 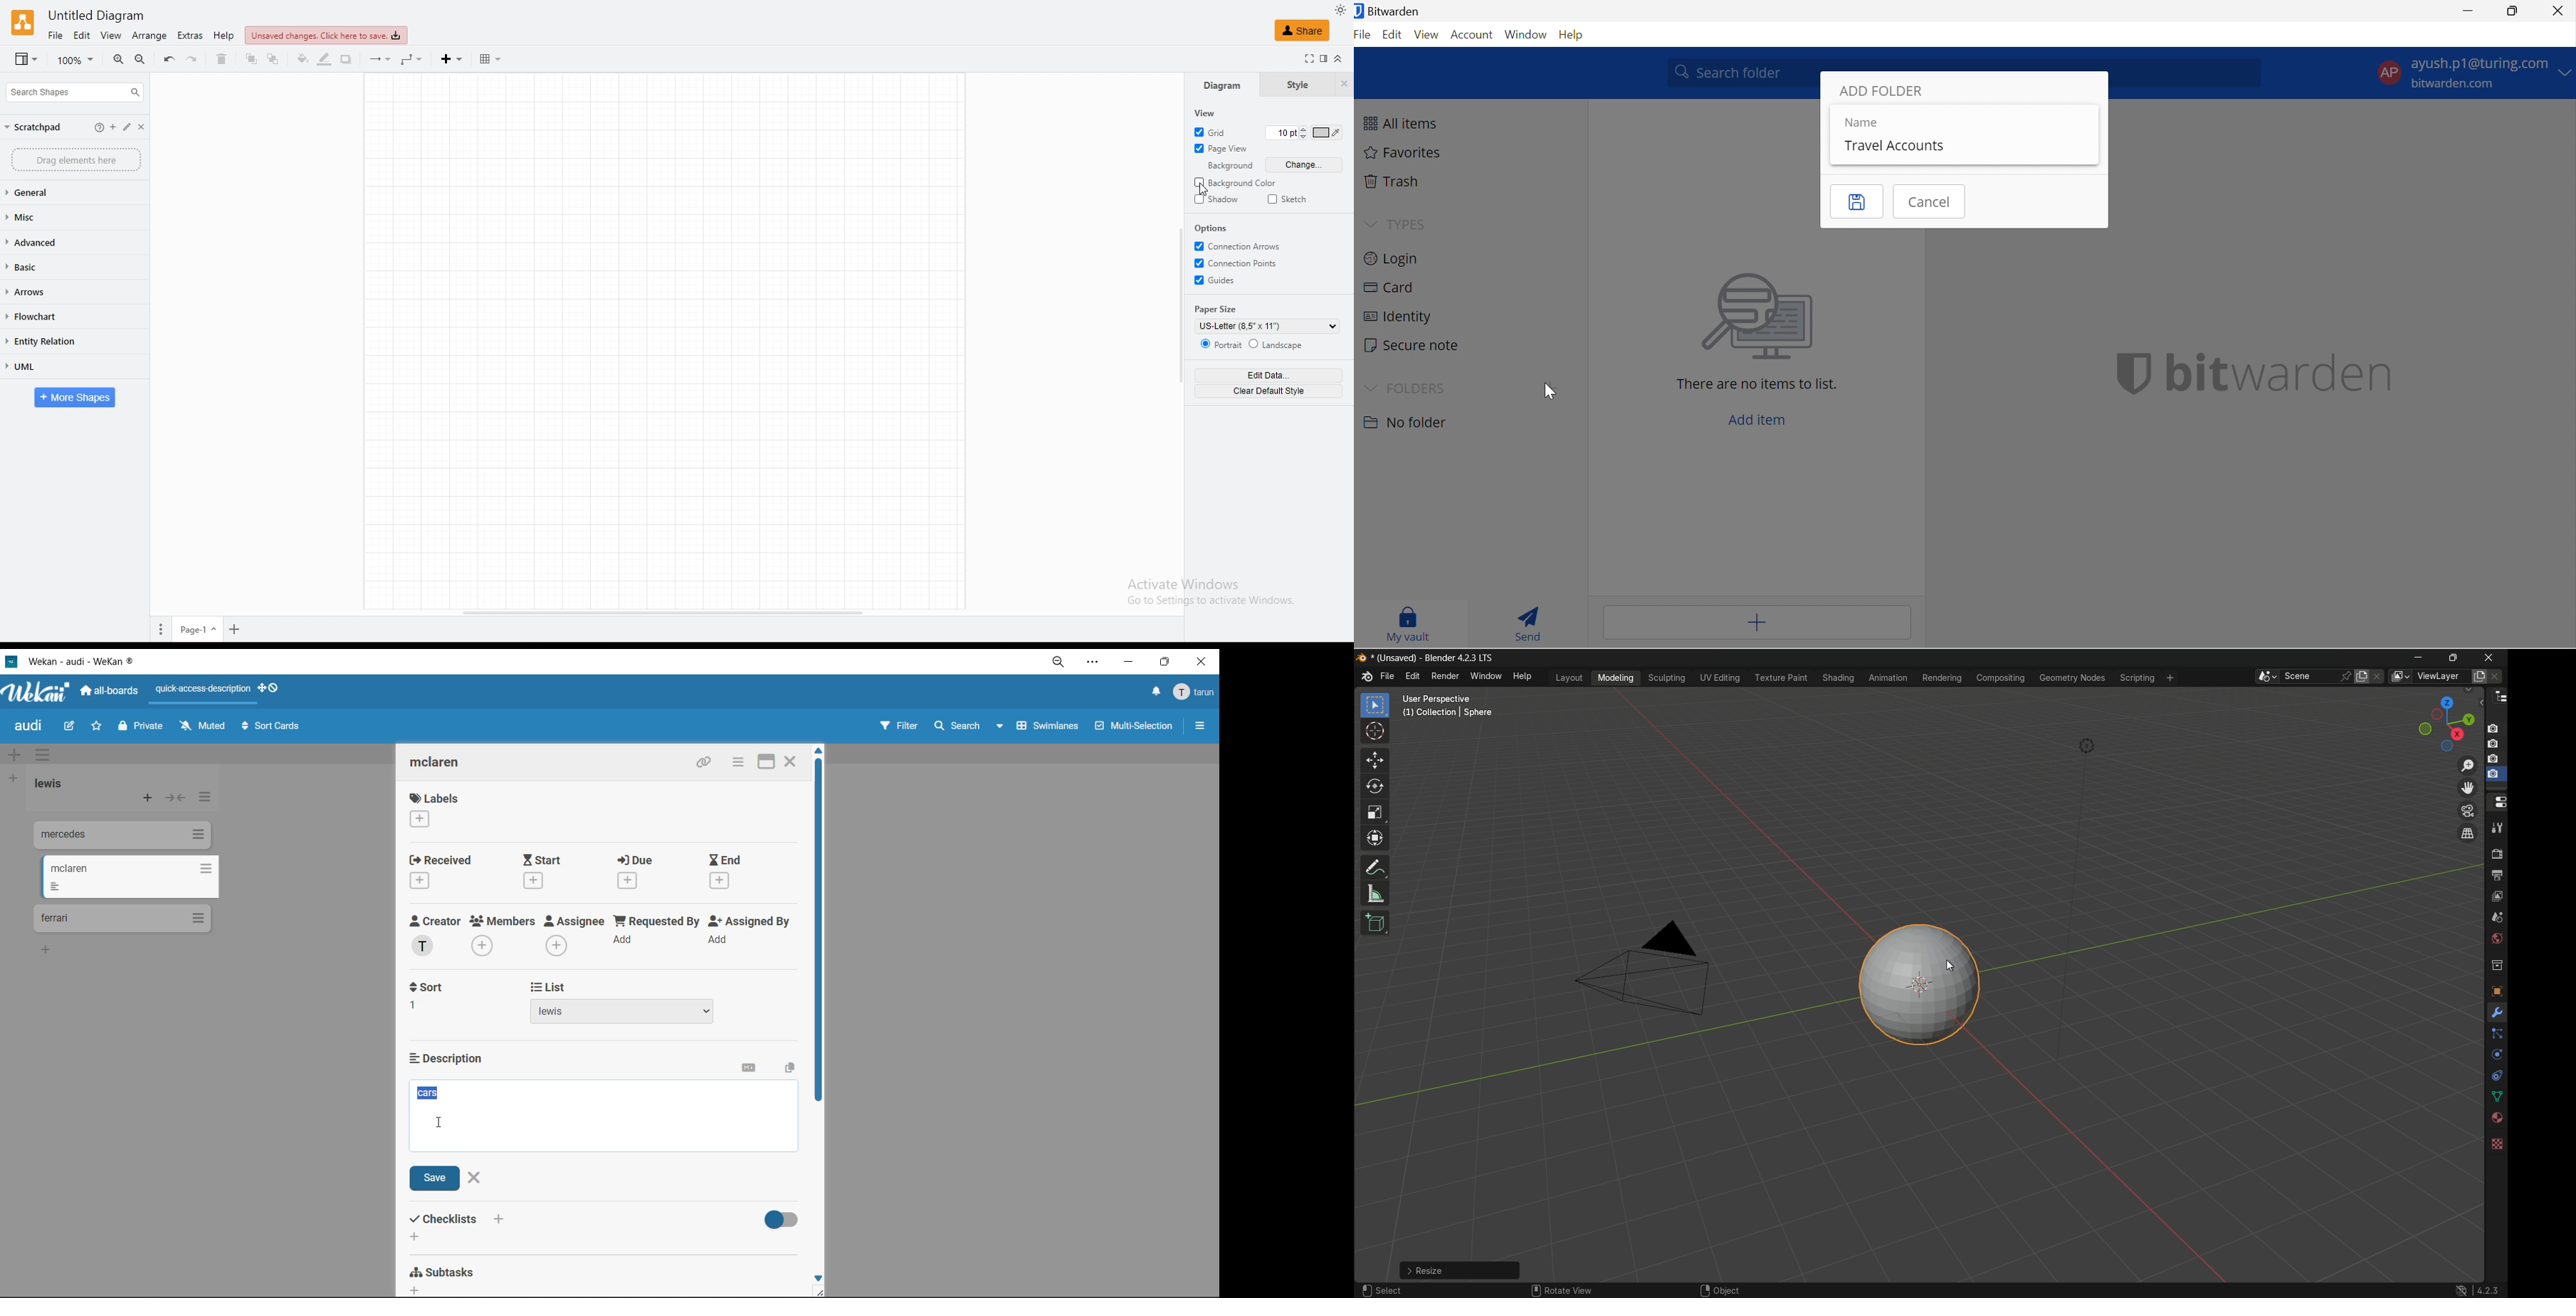 I want to click on data, so click(x=2496, y=1095).